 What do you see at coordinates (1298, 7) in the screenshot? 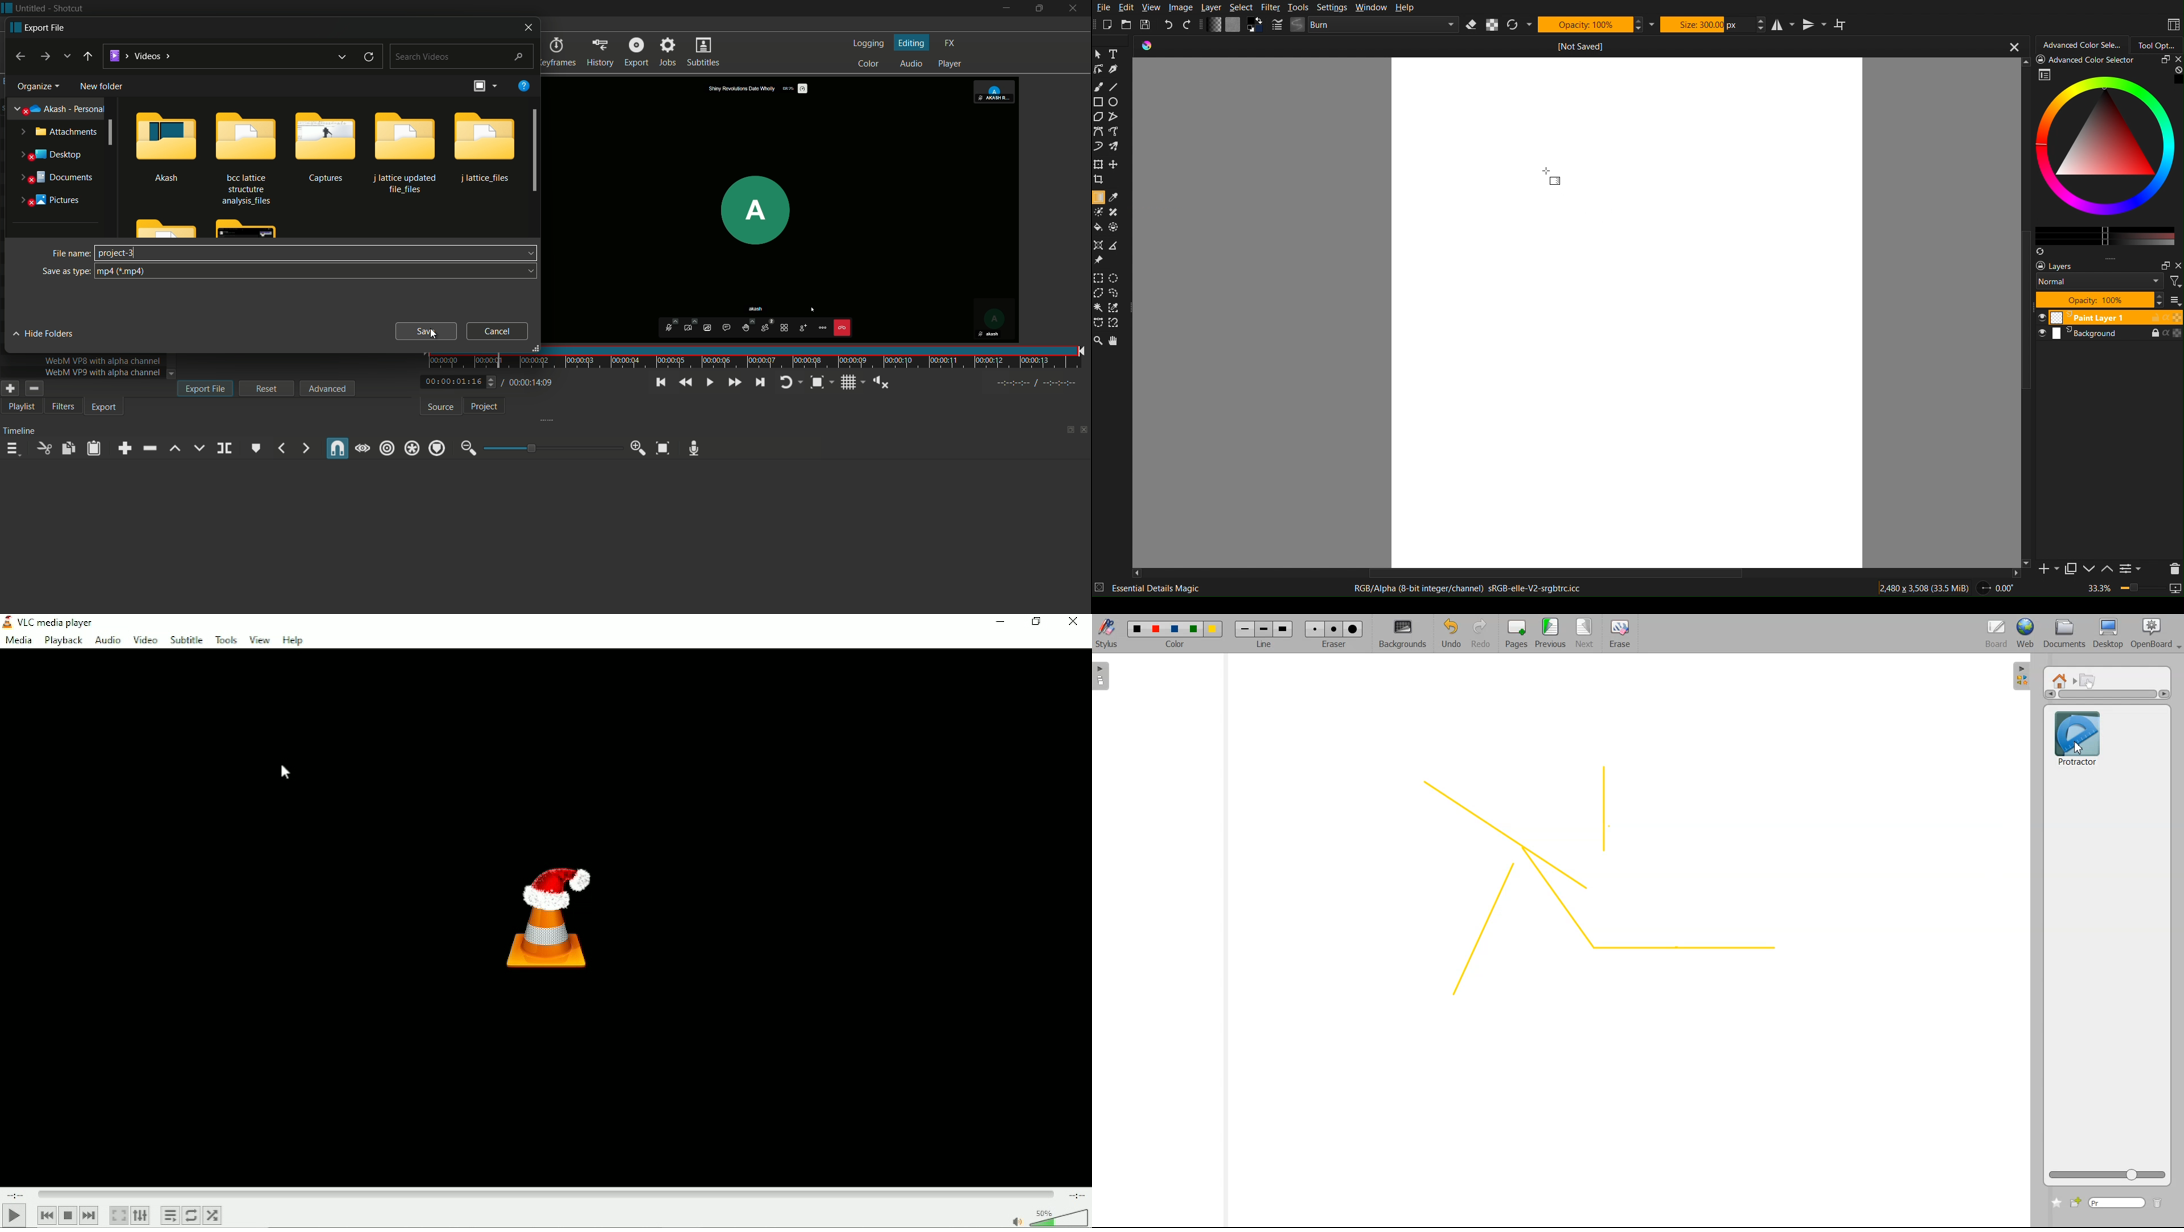
I see `Tools` at bounding box center [1298, 7].